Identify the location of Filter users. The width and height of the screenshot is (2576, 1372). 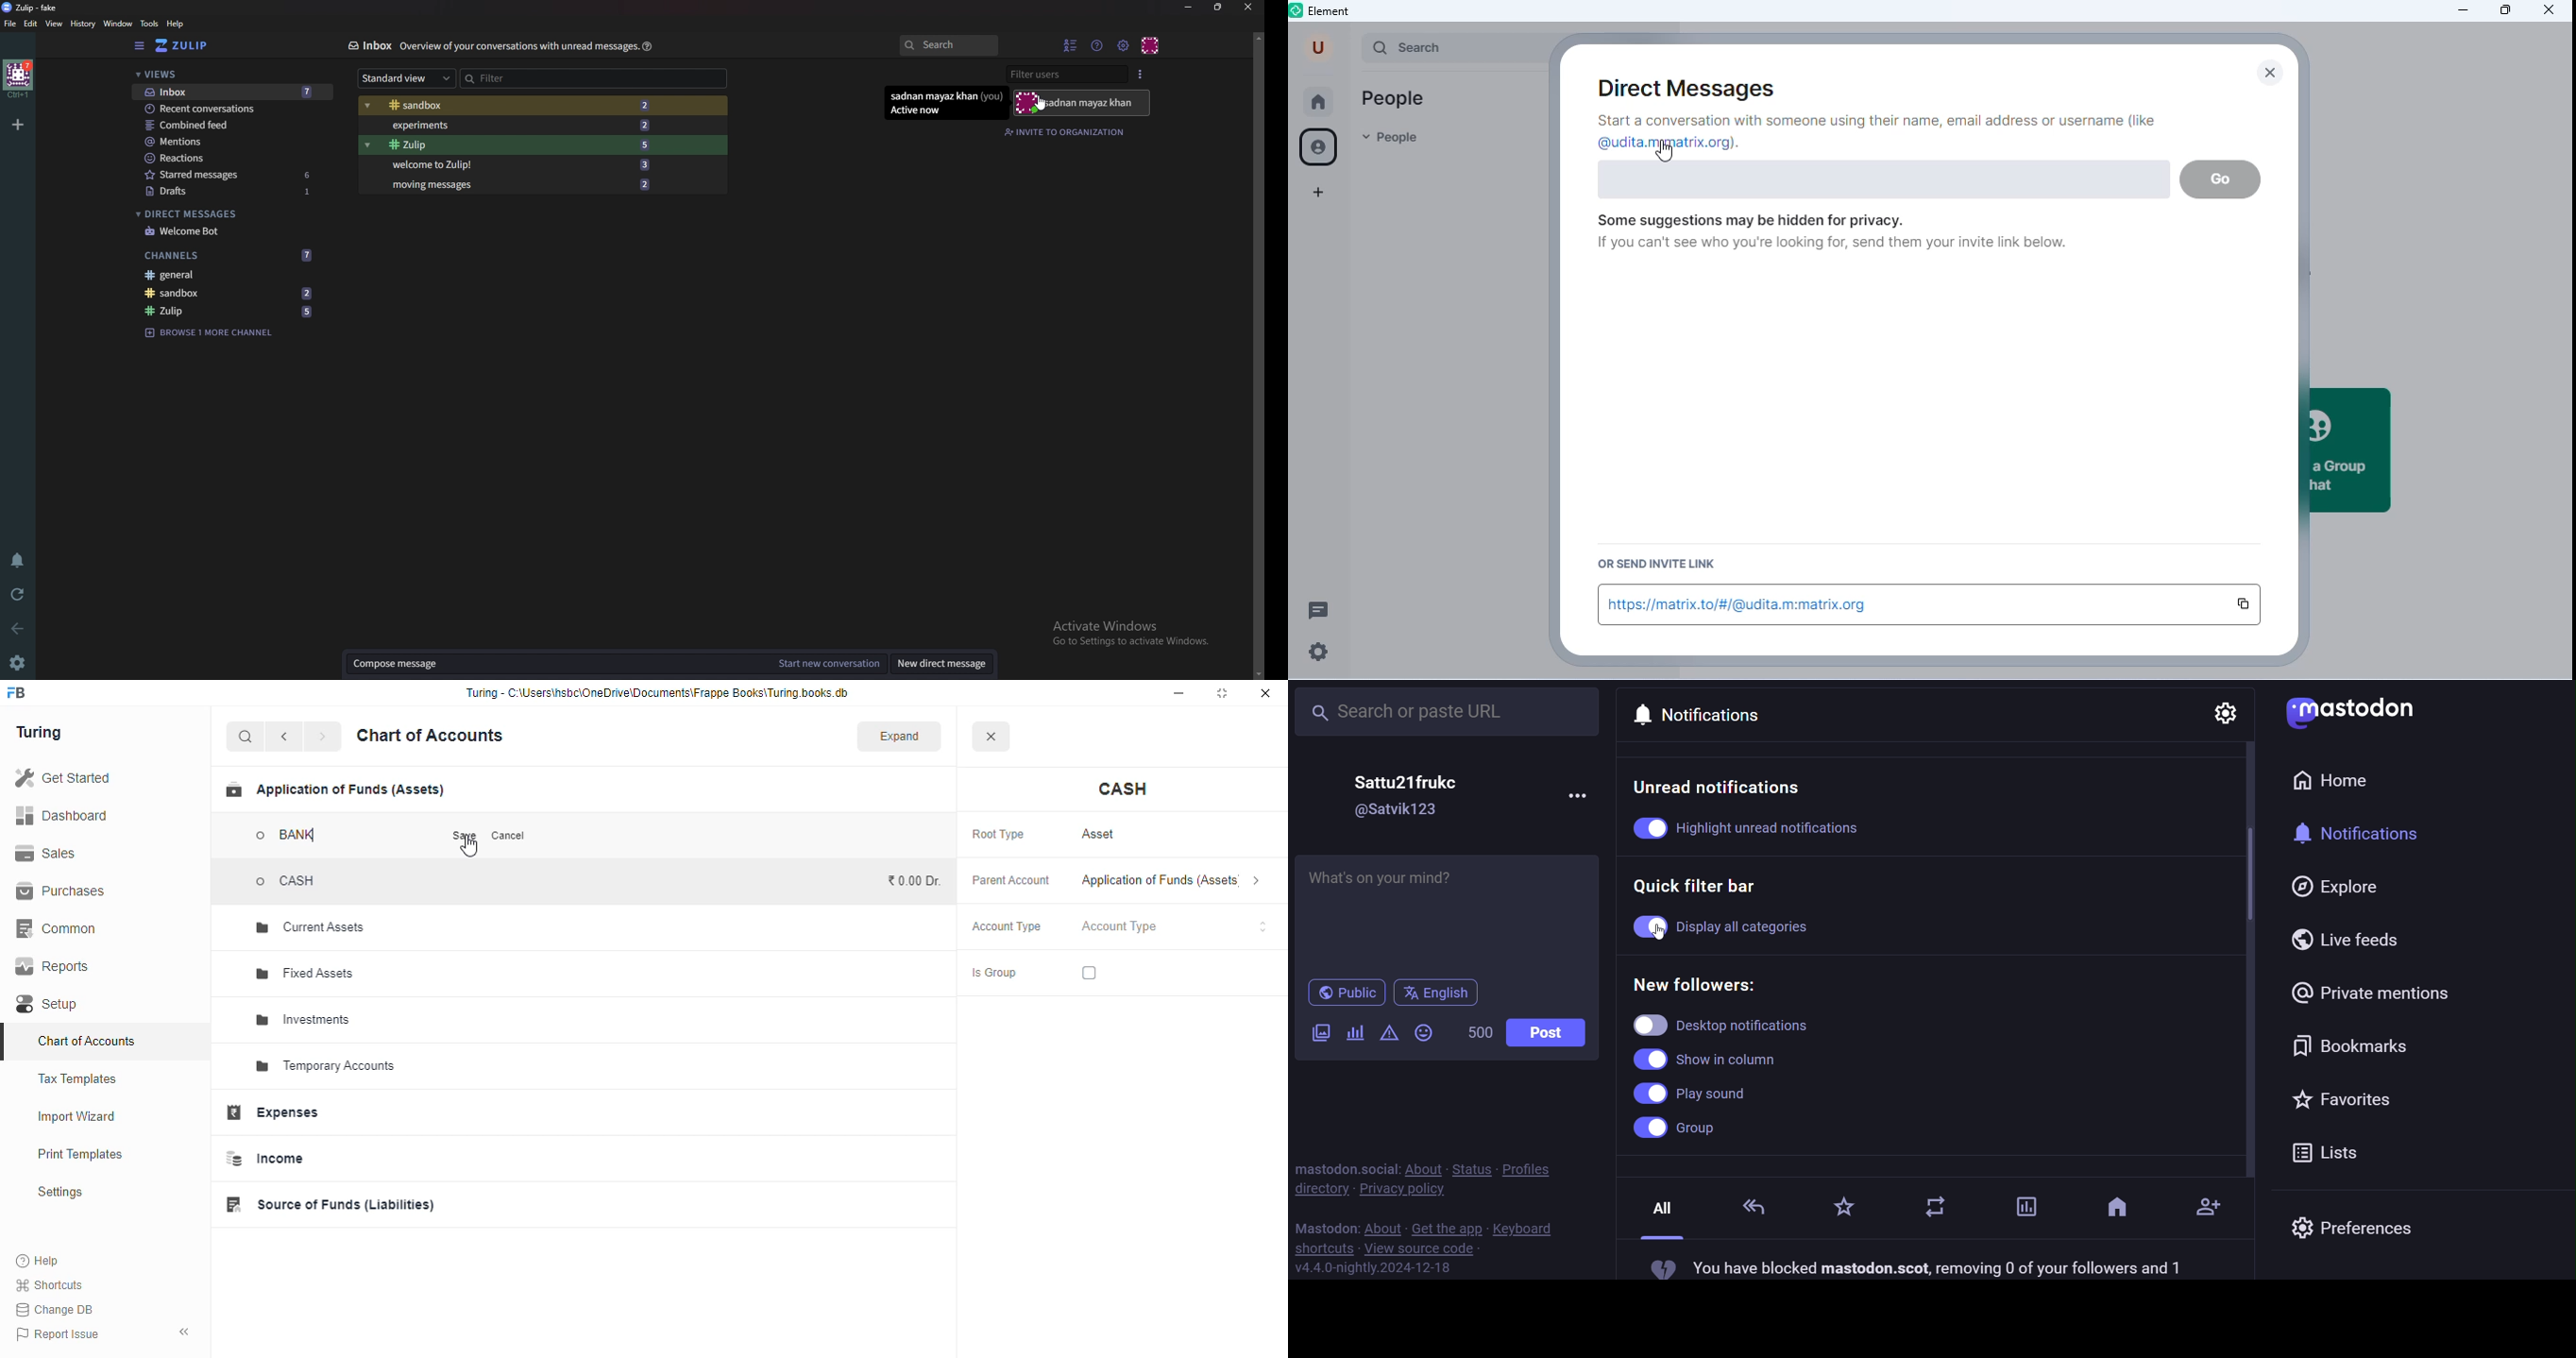
(1066, 76).